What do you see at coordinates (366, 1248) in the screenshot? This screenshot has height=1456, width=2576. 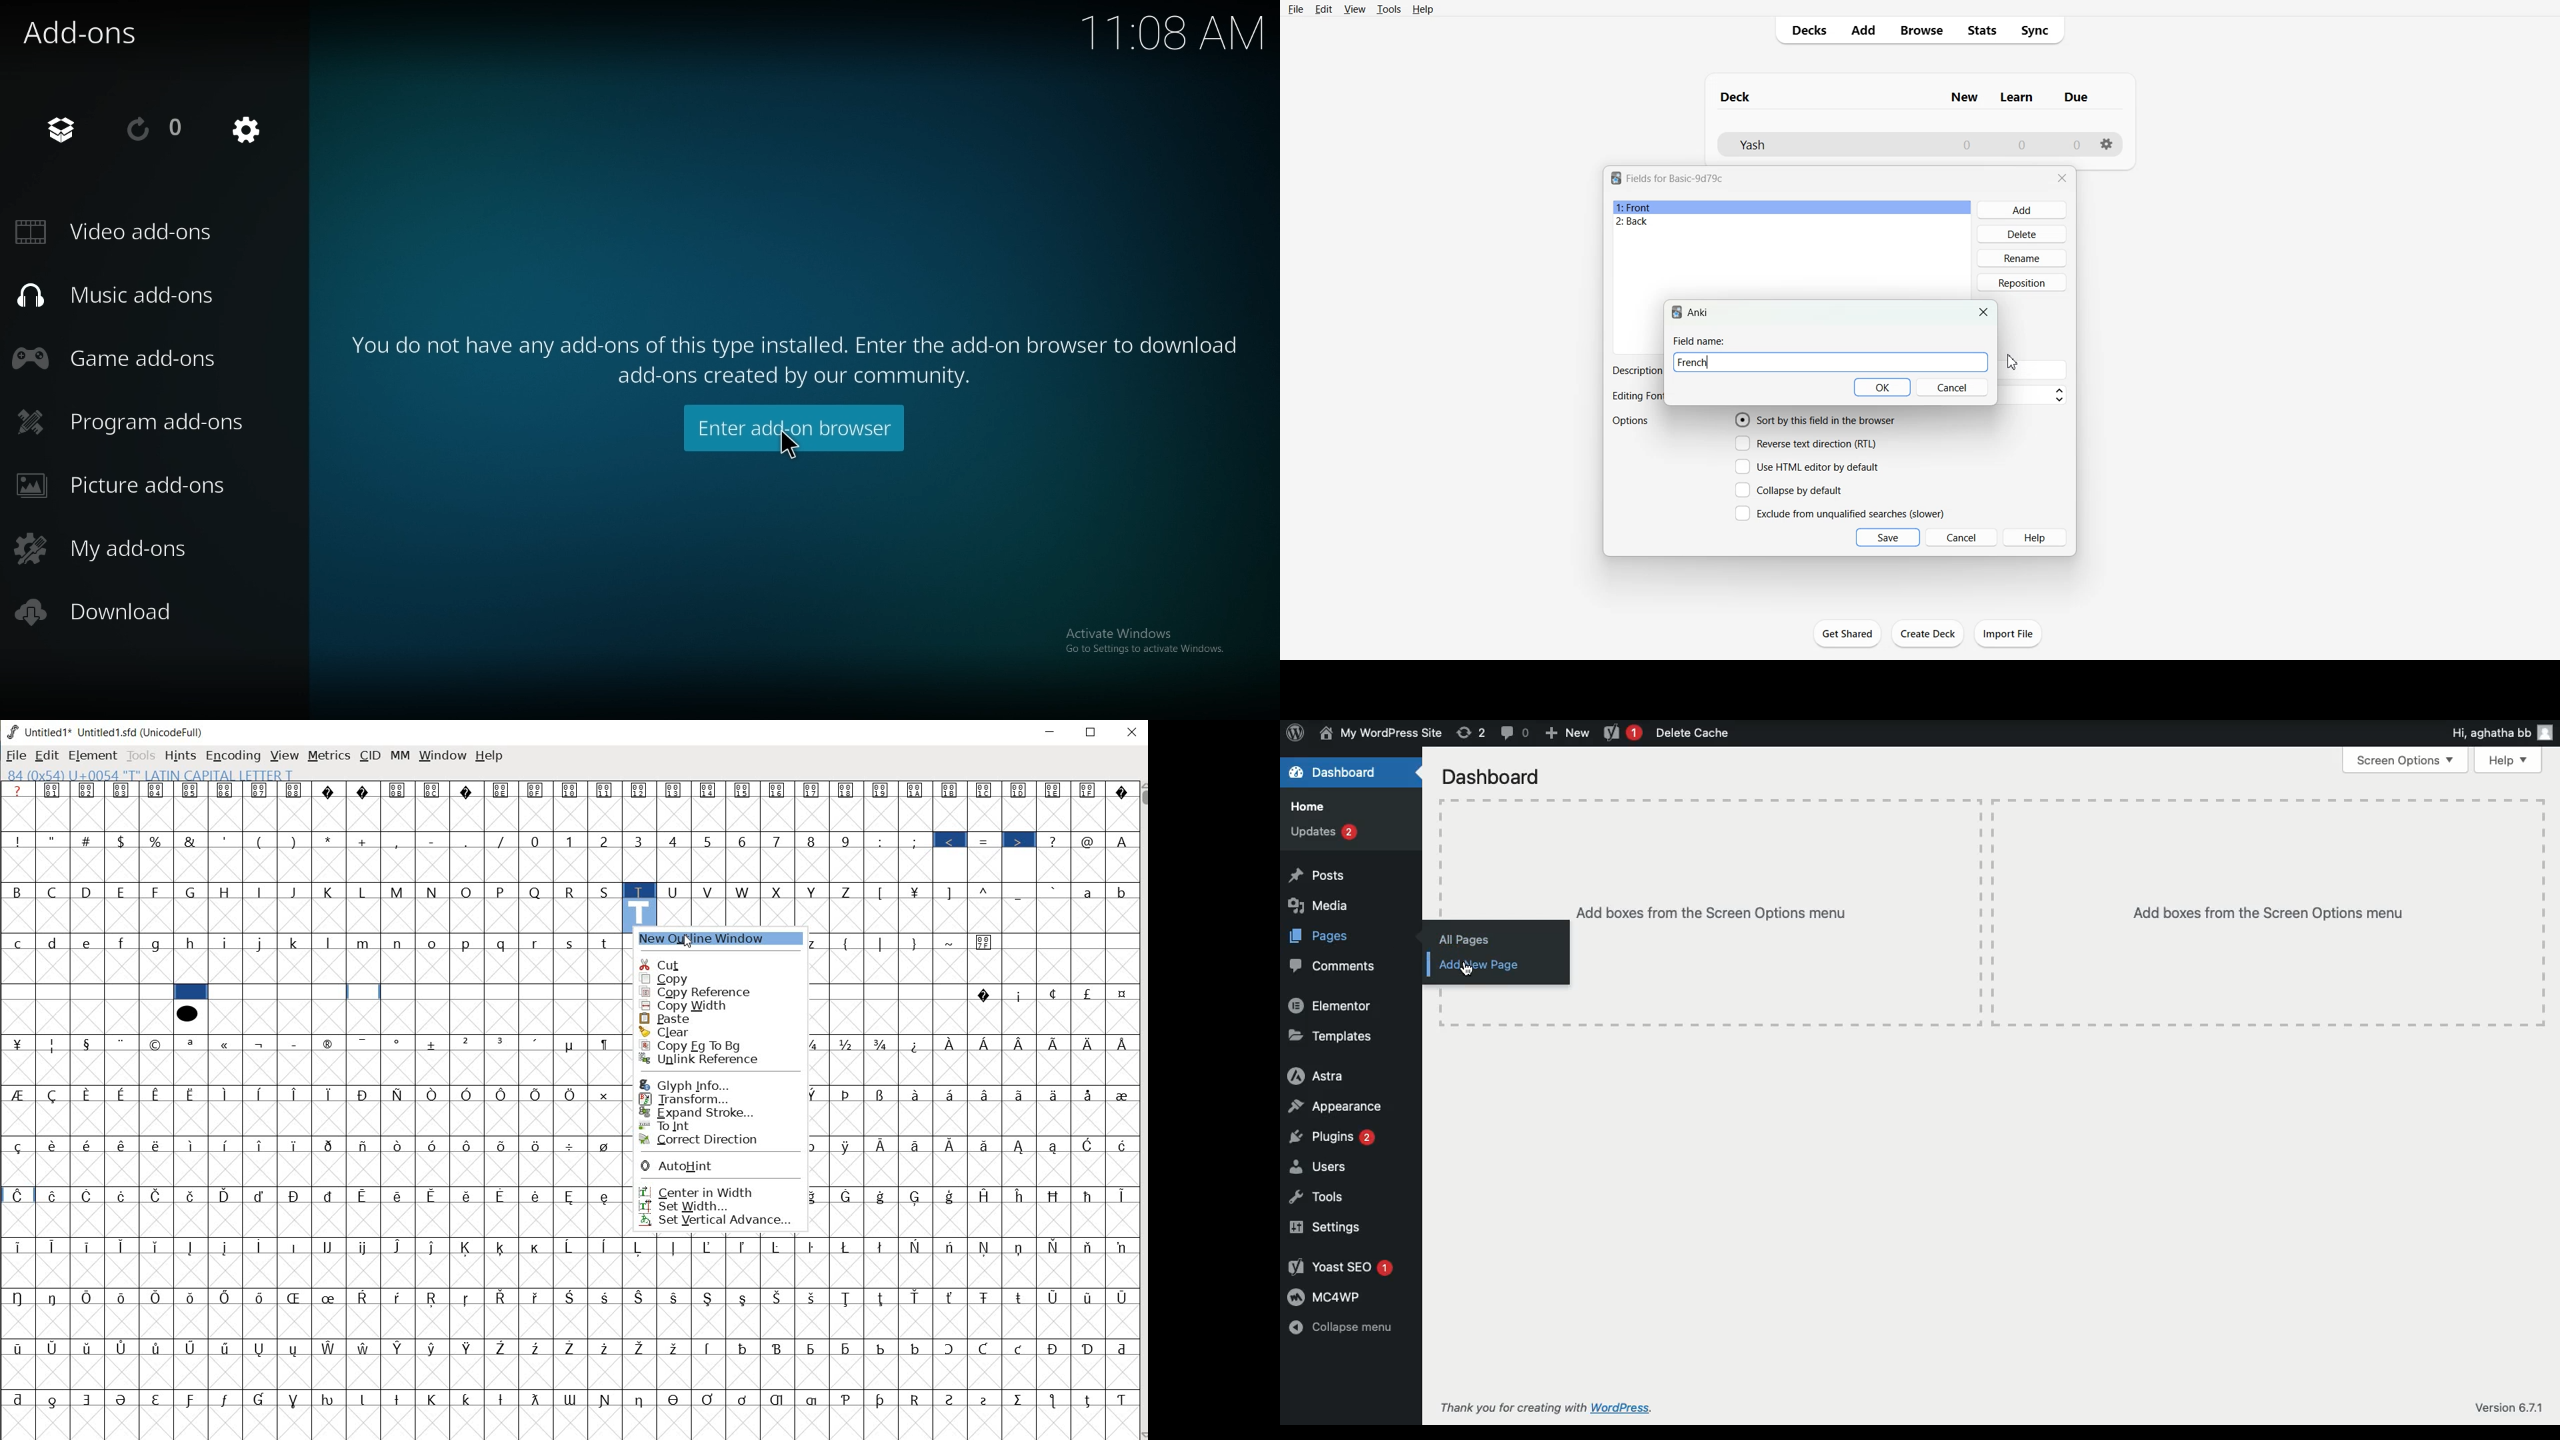 I see `Symbol` at bounding box center [366, 1248].